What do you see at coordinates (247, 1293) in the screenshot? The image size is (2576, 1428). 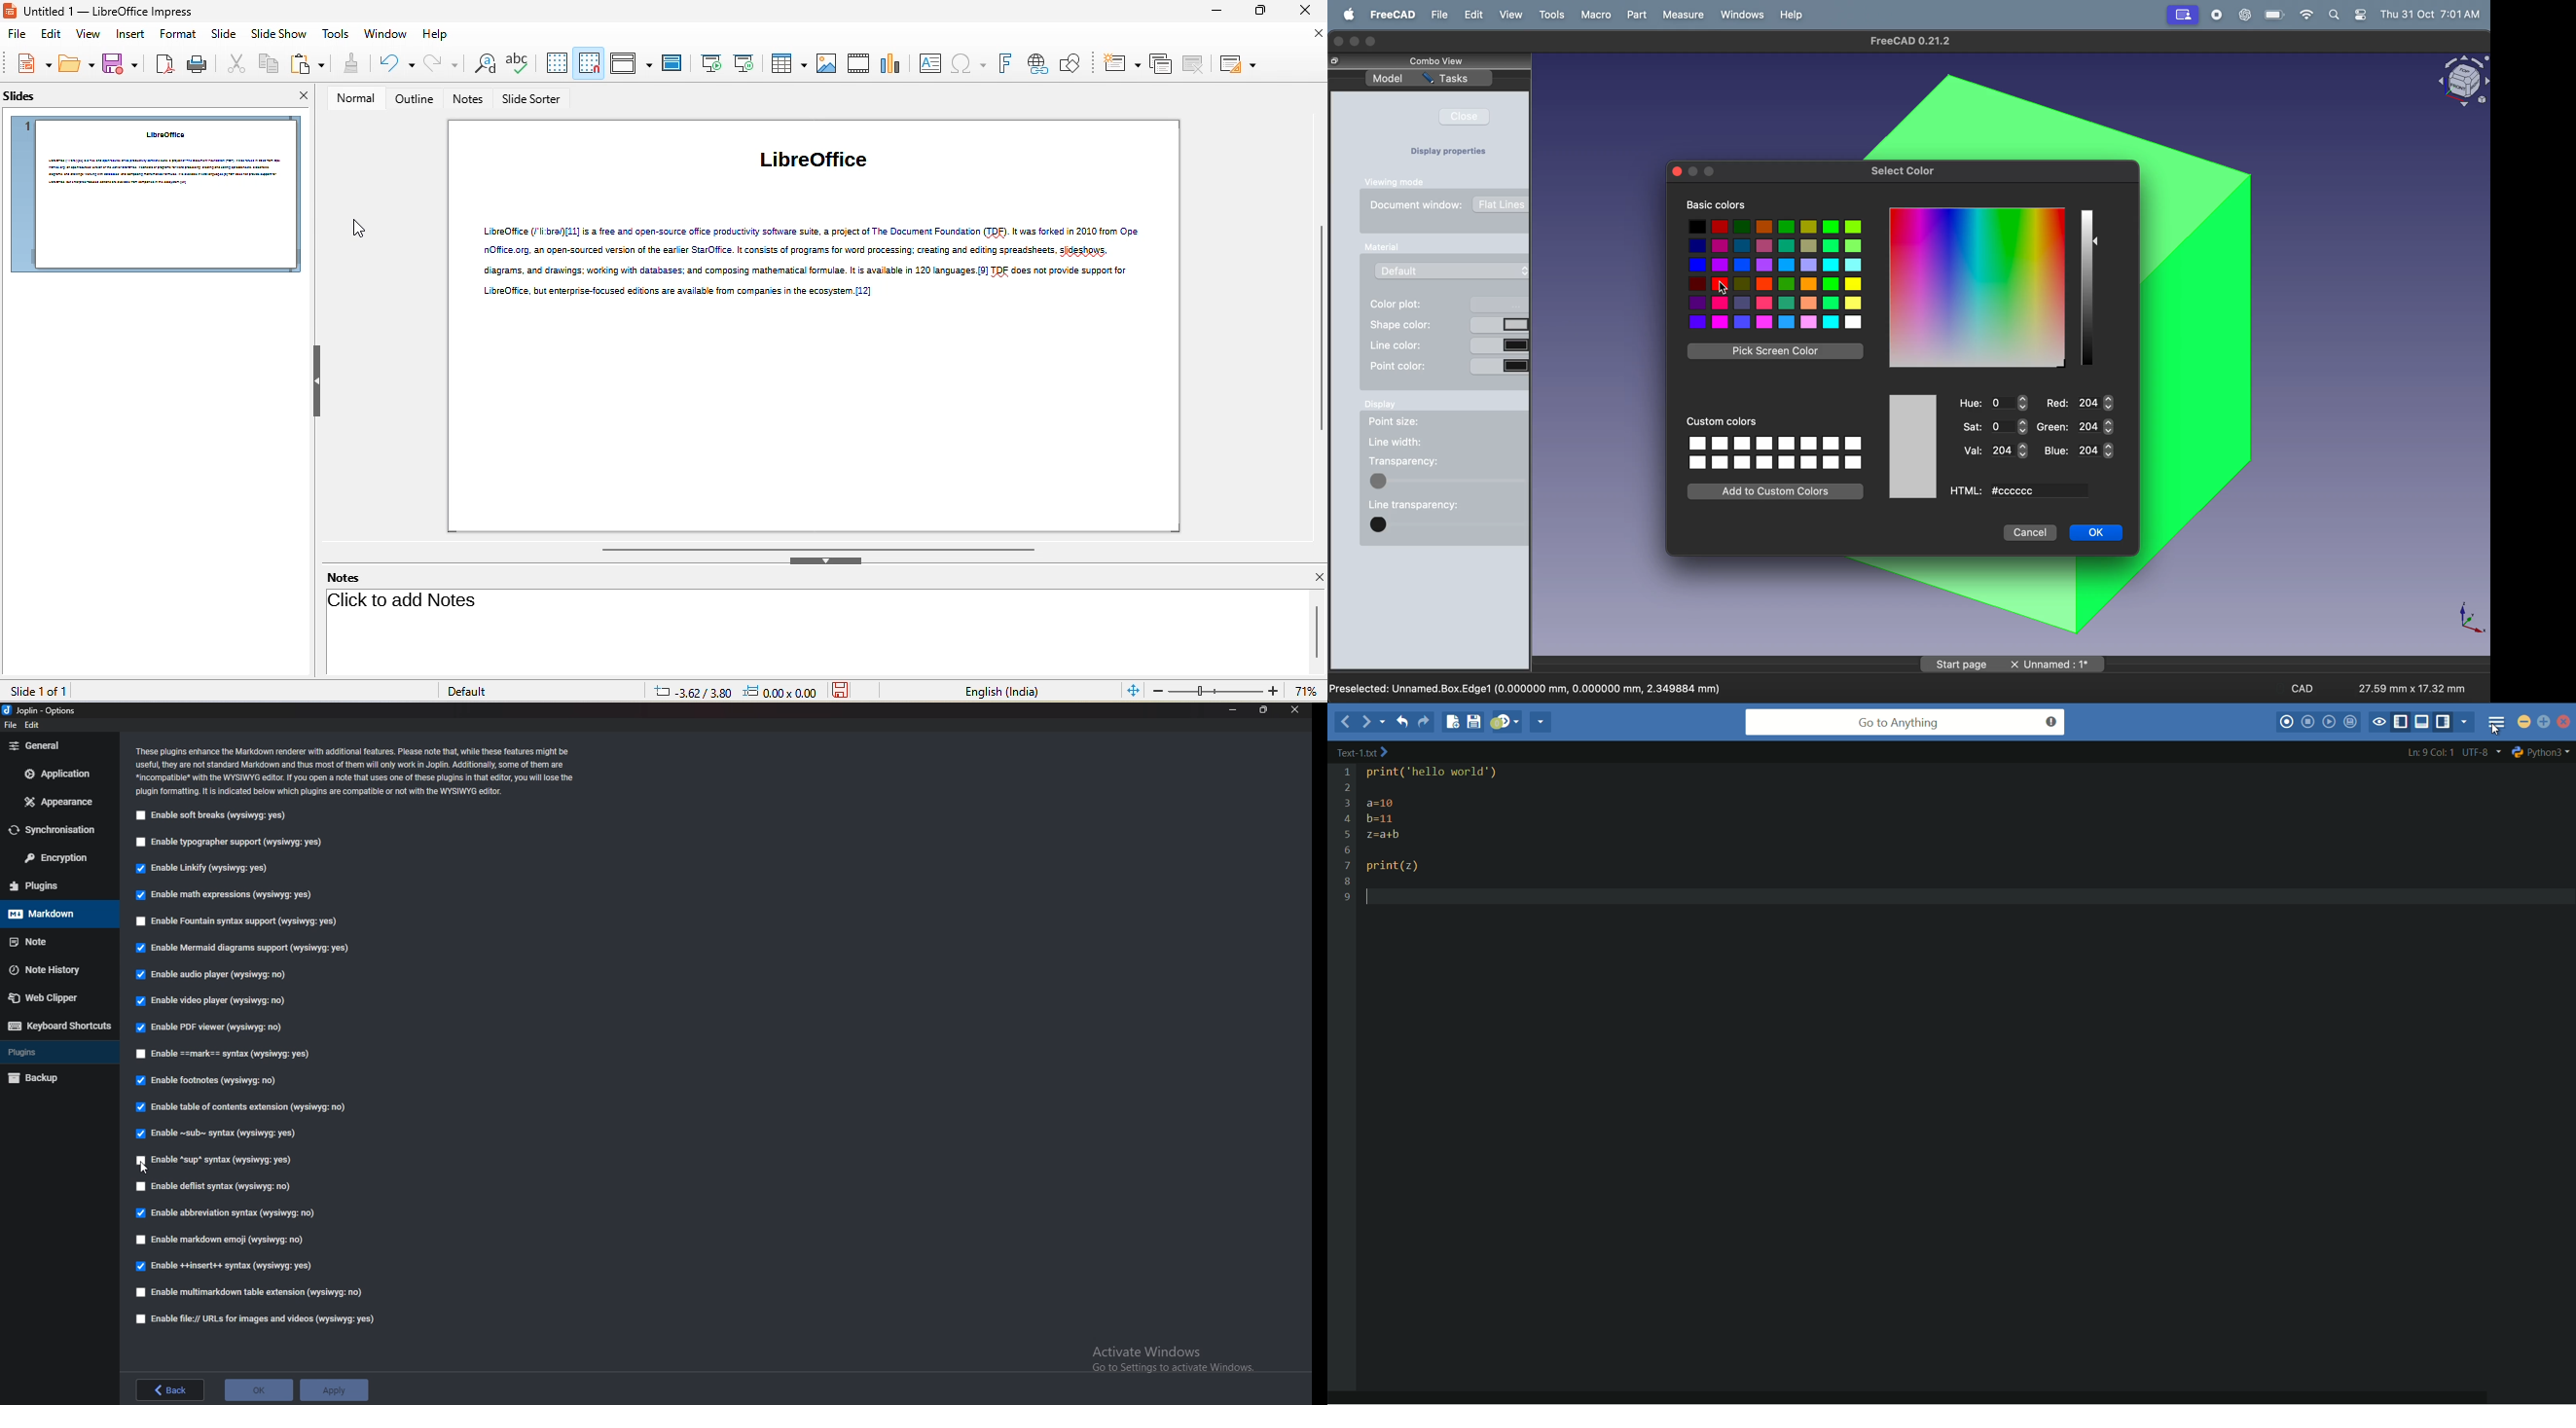 I see `enable multi markdown table extension` at bounding box center [247, 1293].